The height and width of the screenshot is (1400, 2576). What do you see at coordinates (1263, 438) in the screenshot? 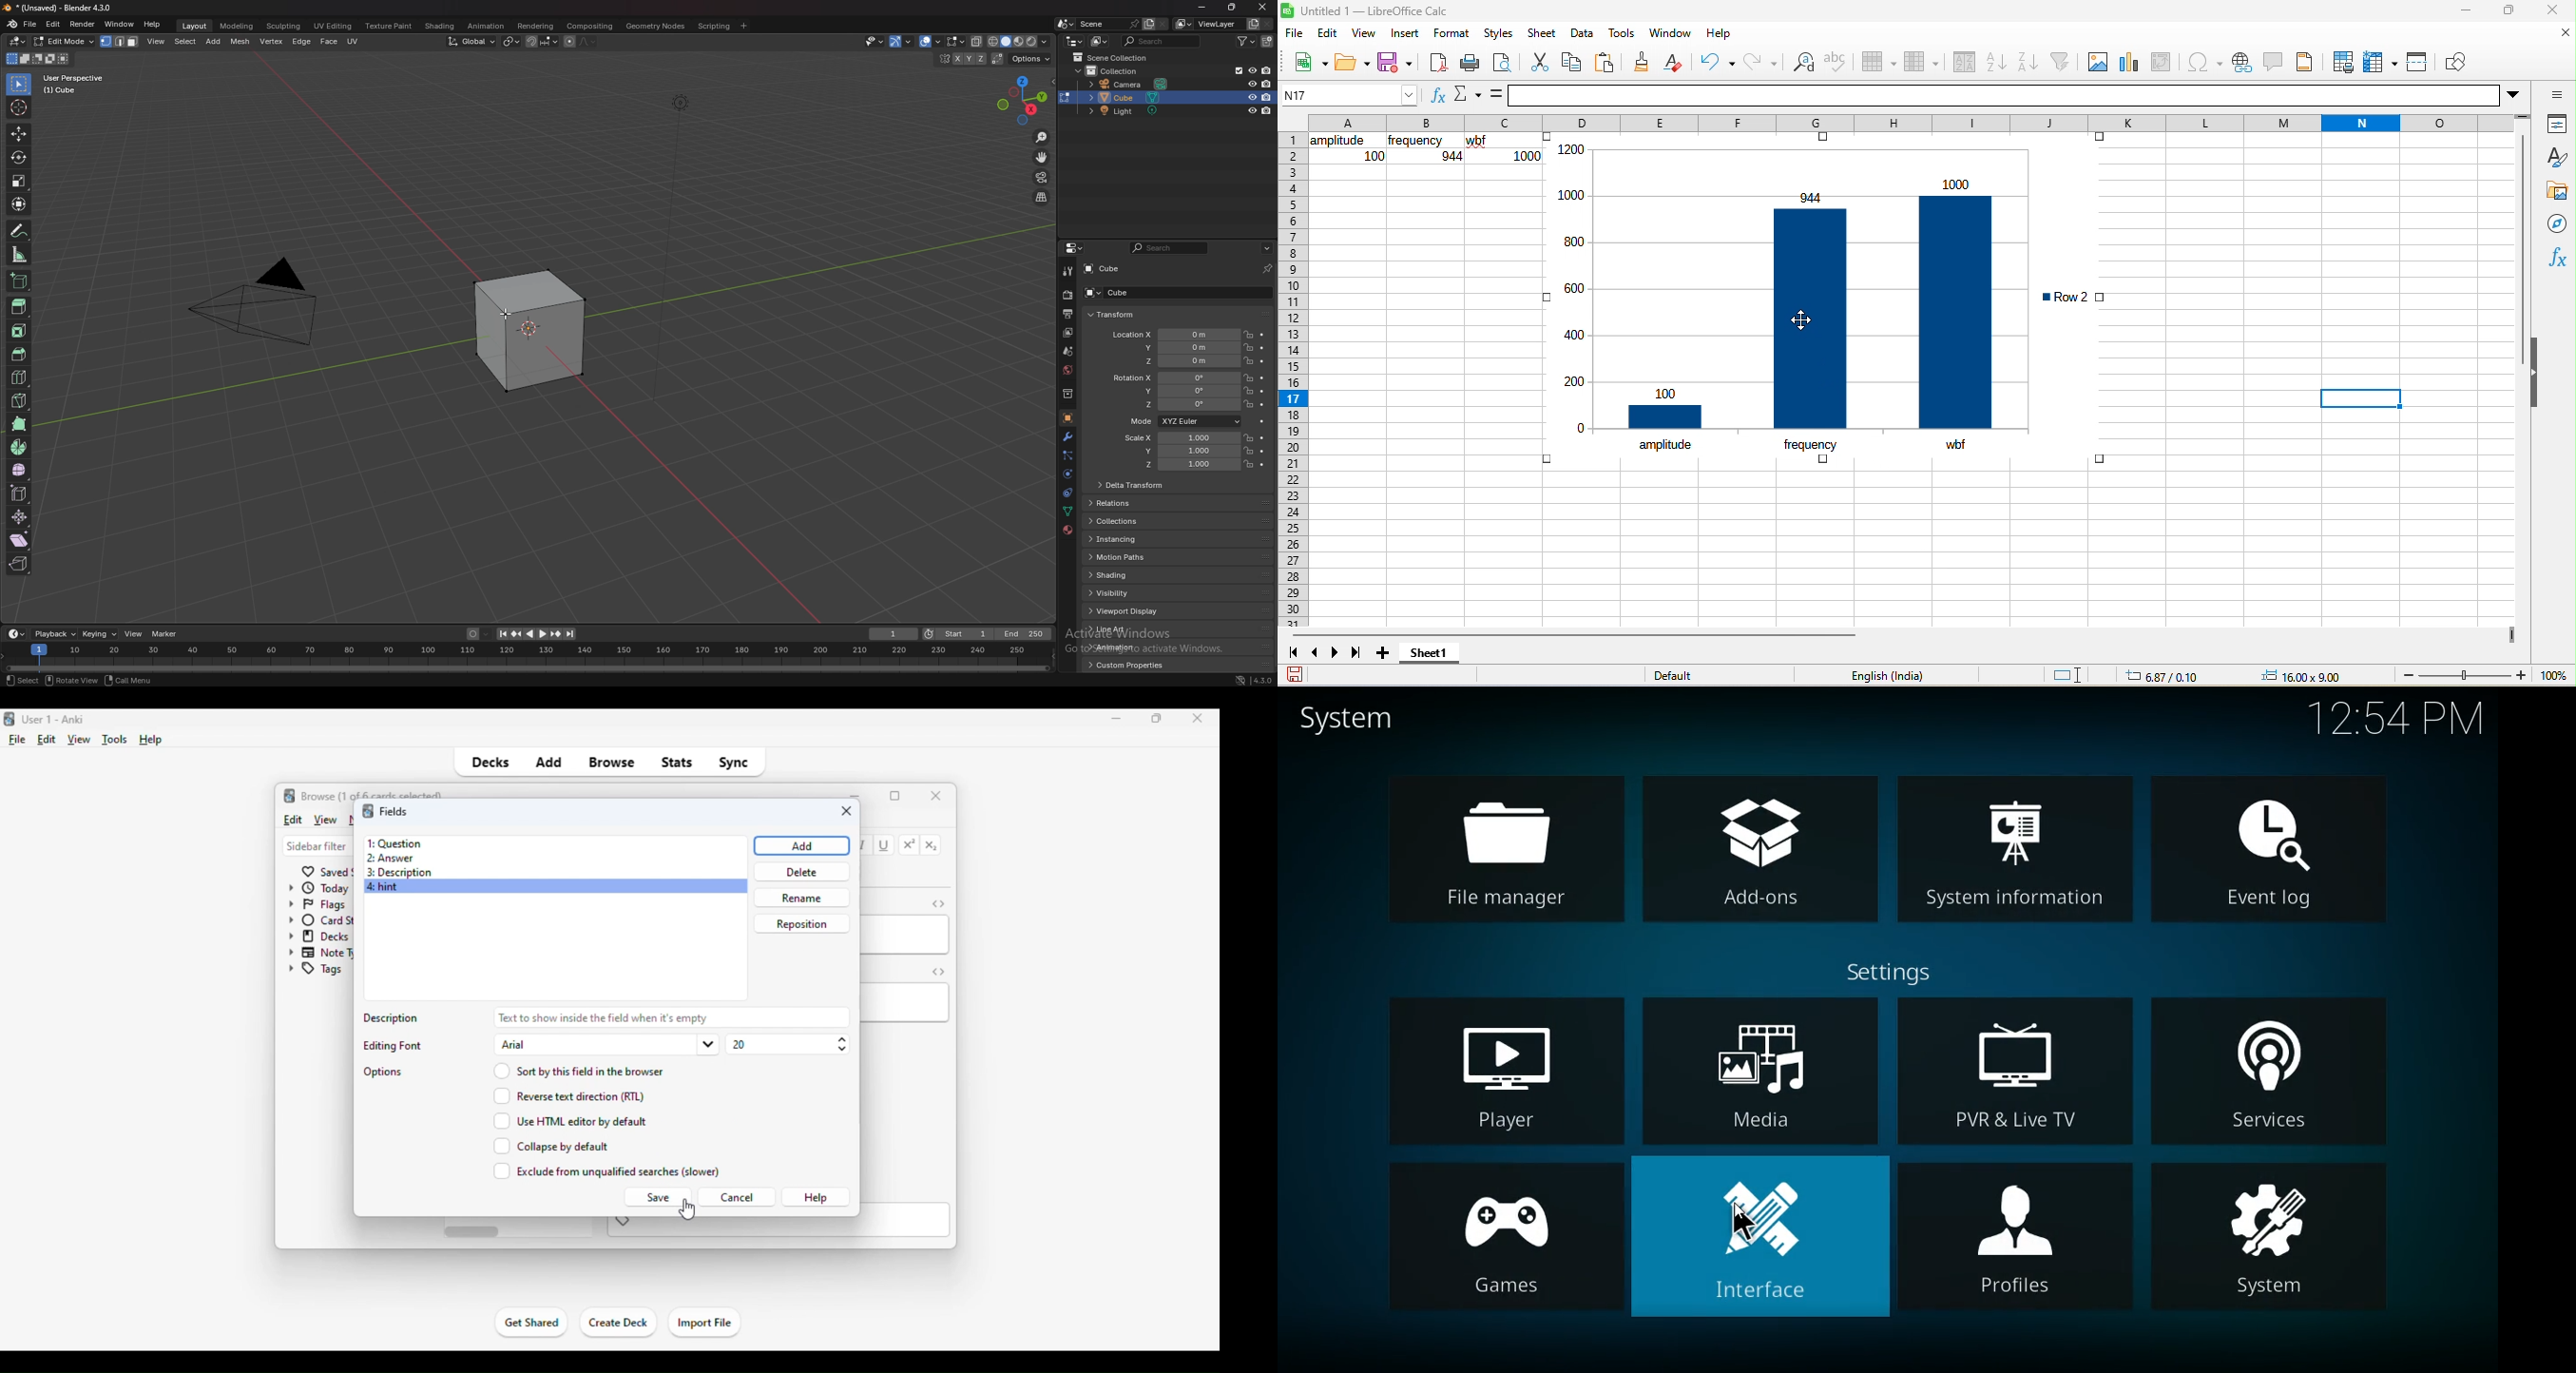
I see `animate property` at bounding box center [1263, 438].